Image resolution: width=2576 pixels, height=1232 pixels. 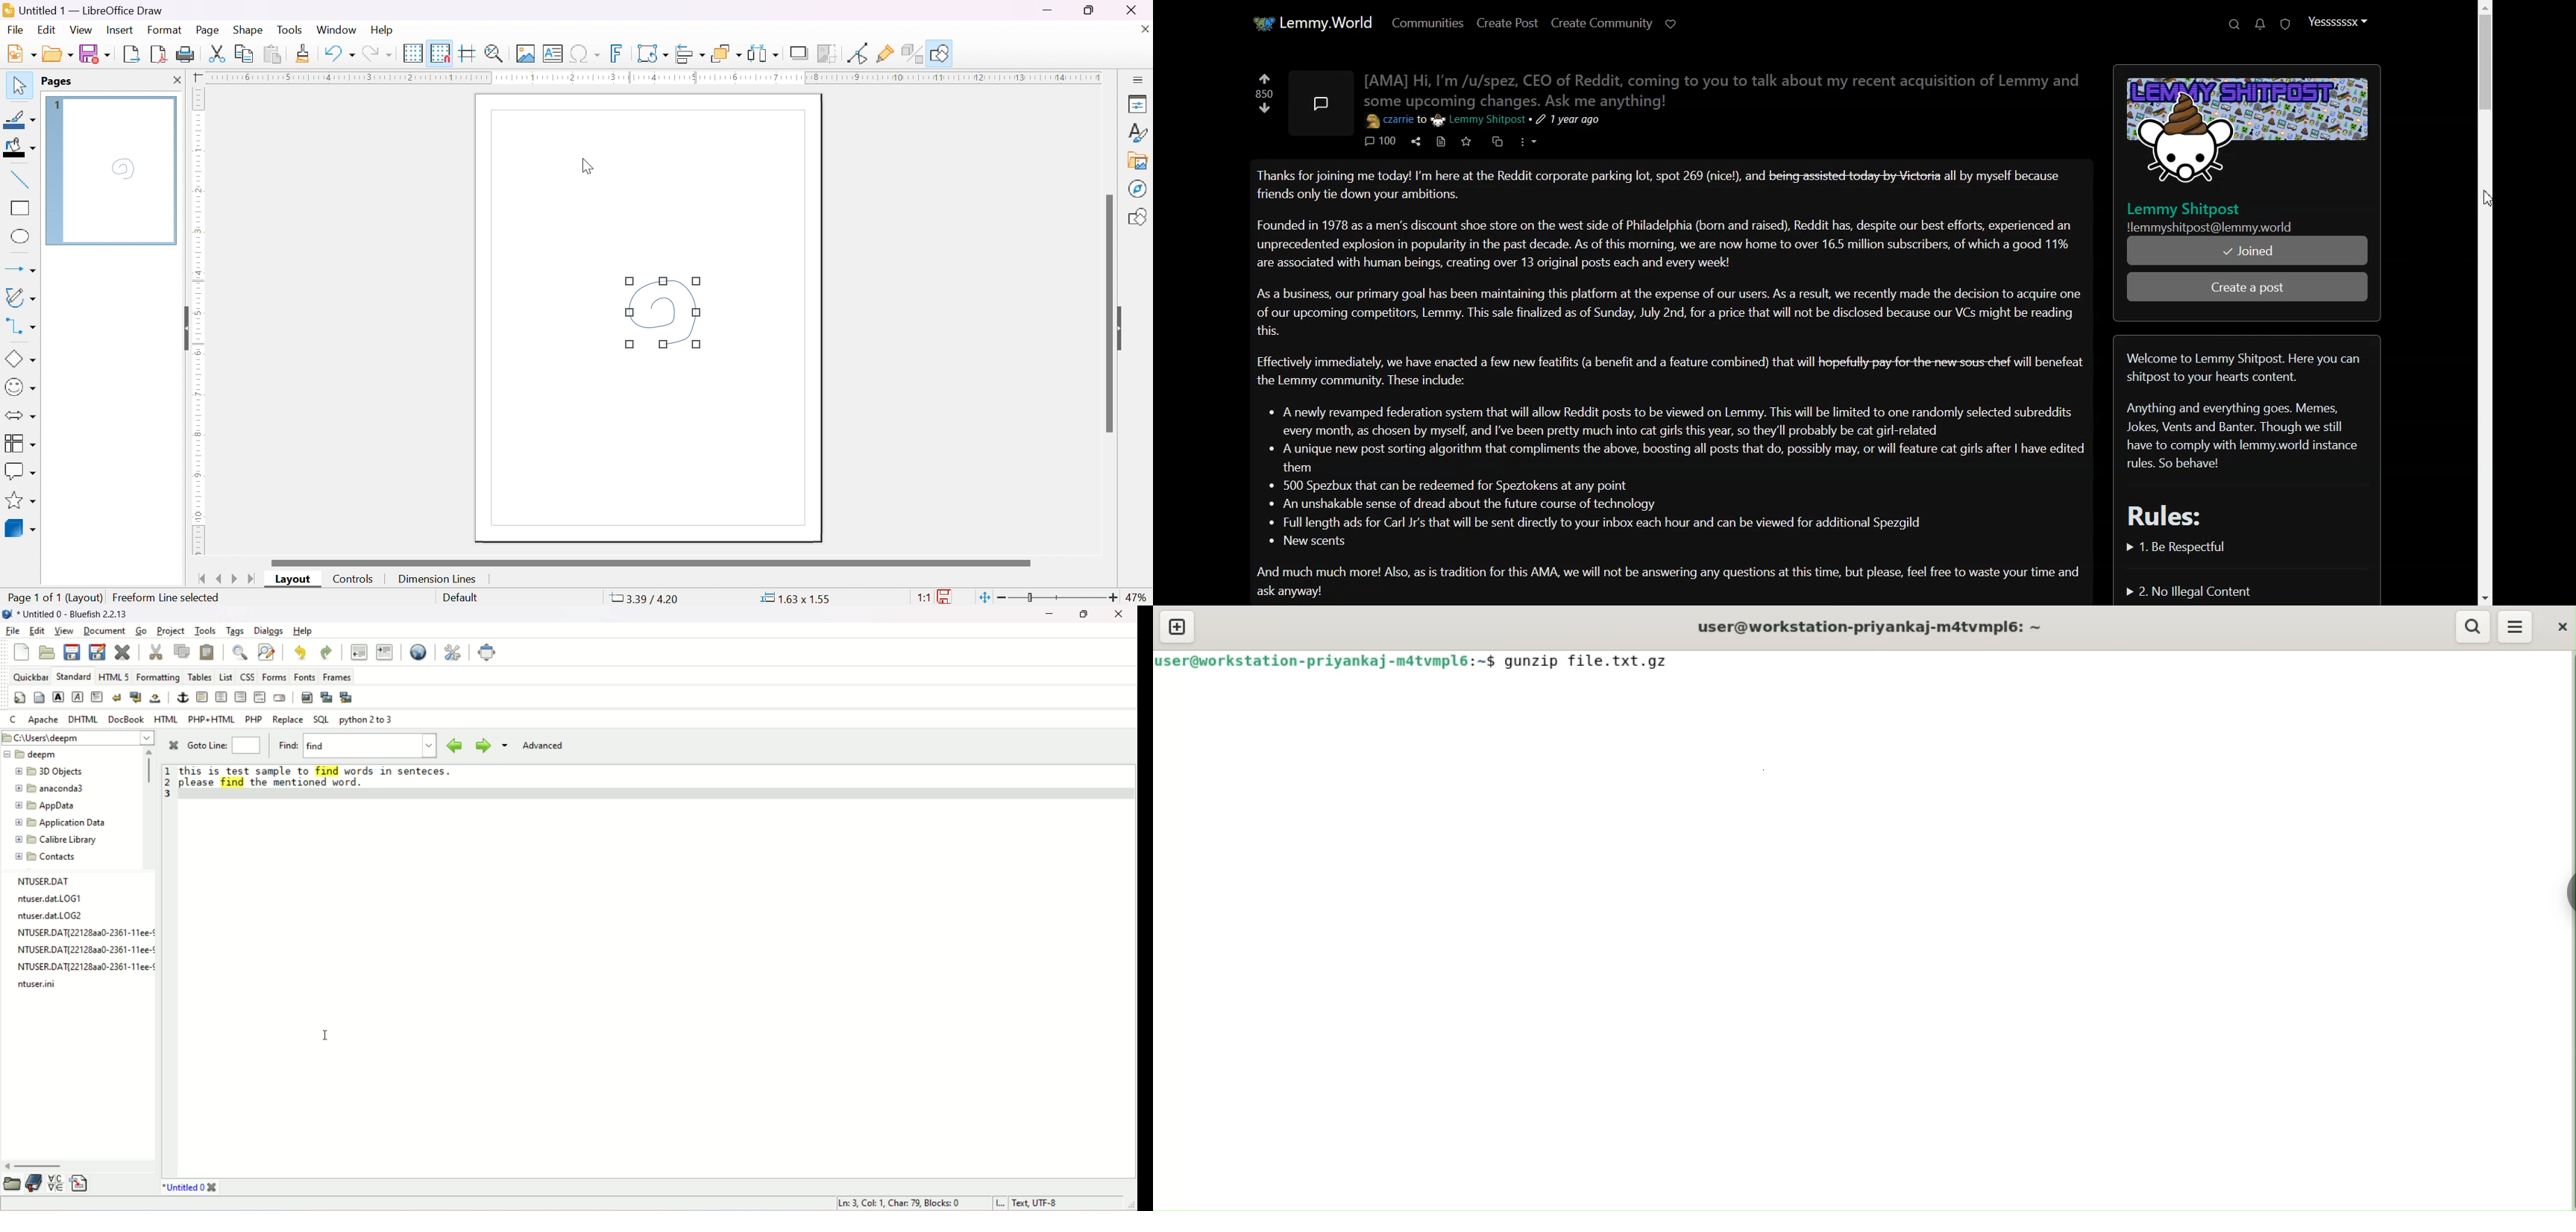 I want to click on C, so click(x=14, y=719).